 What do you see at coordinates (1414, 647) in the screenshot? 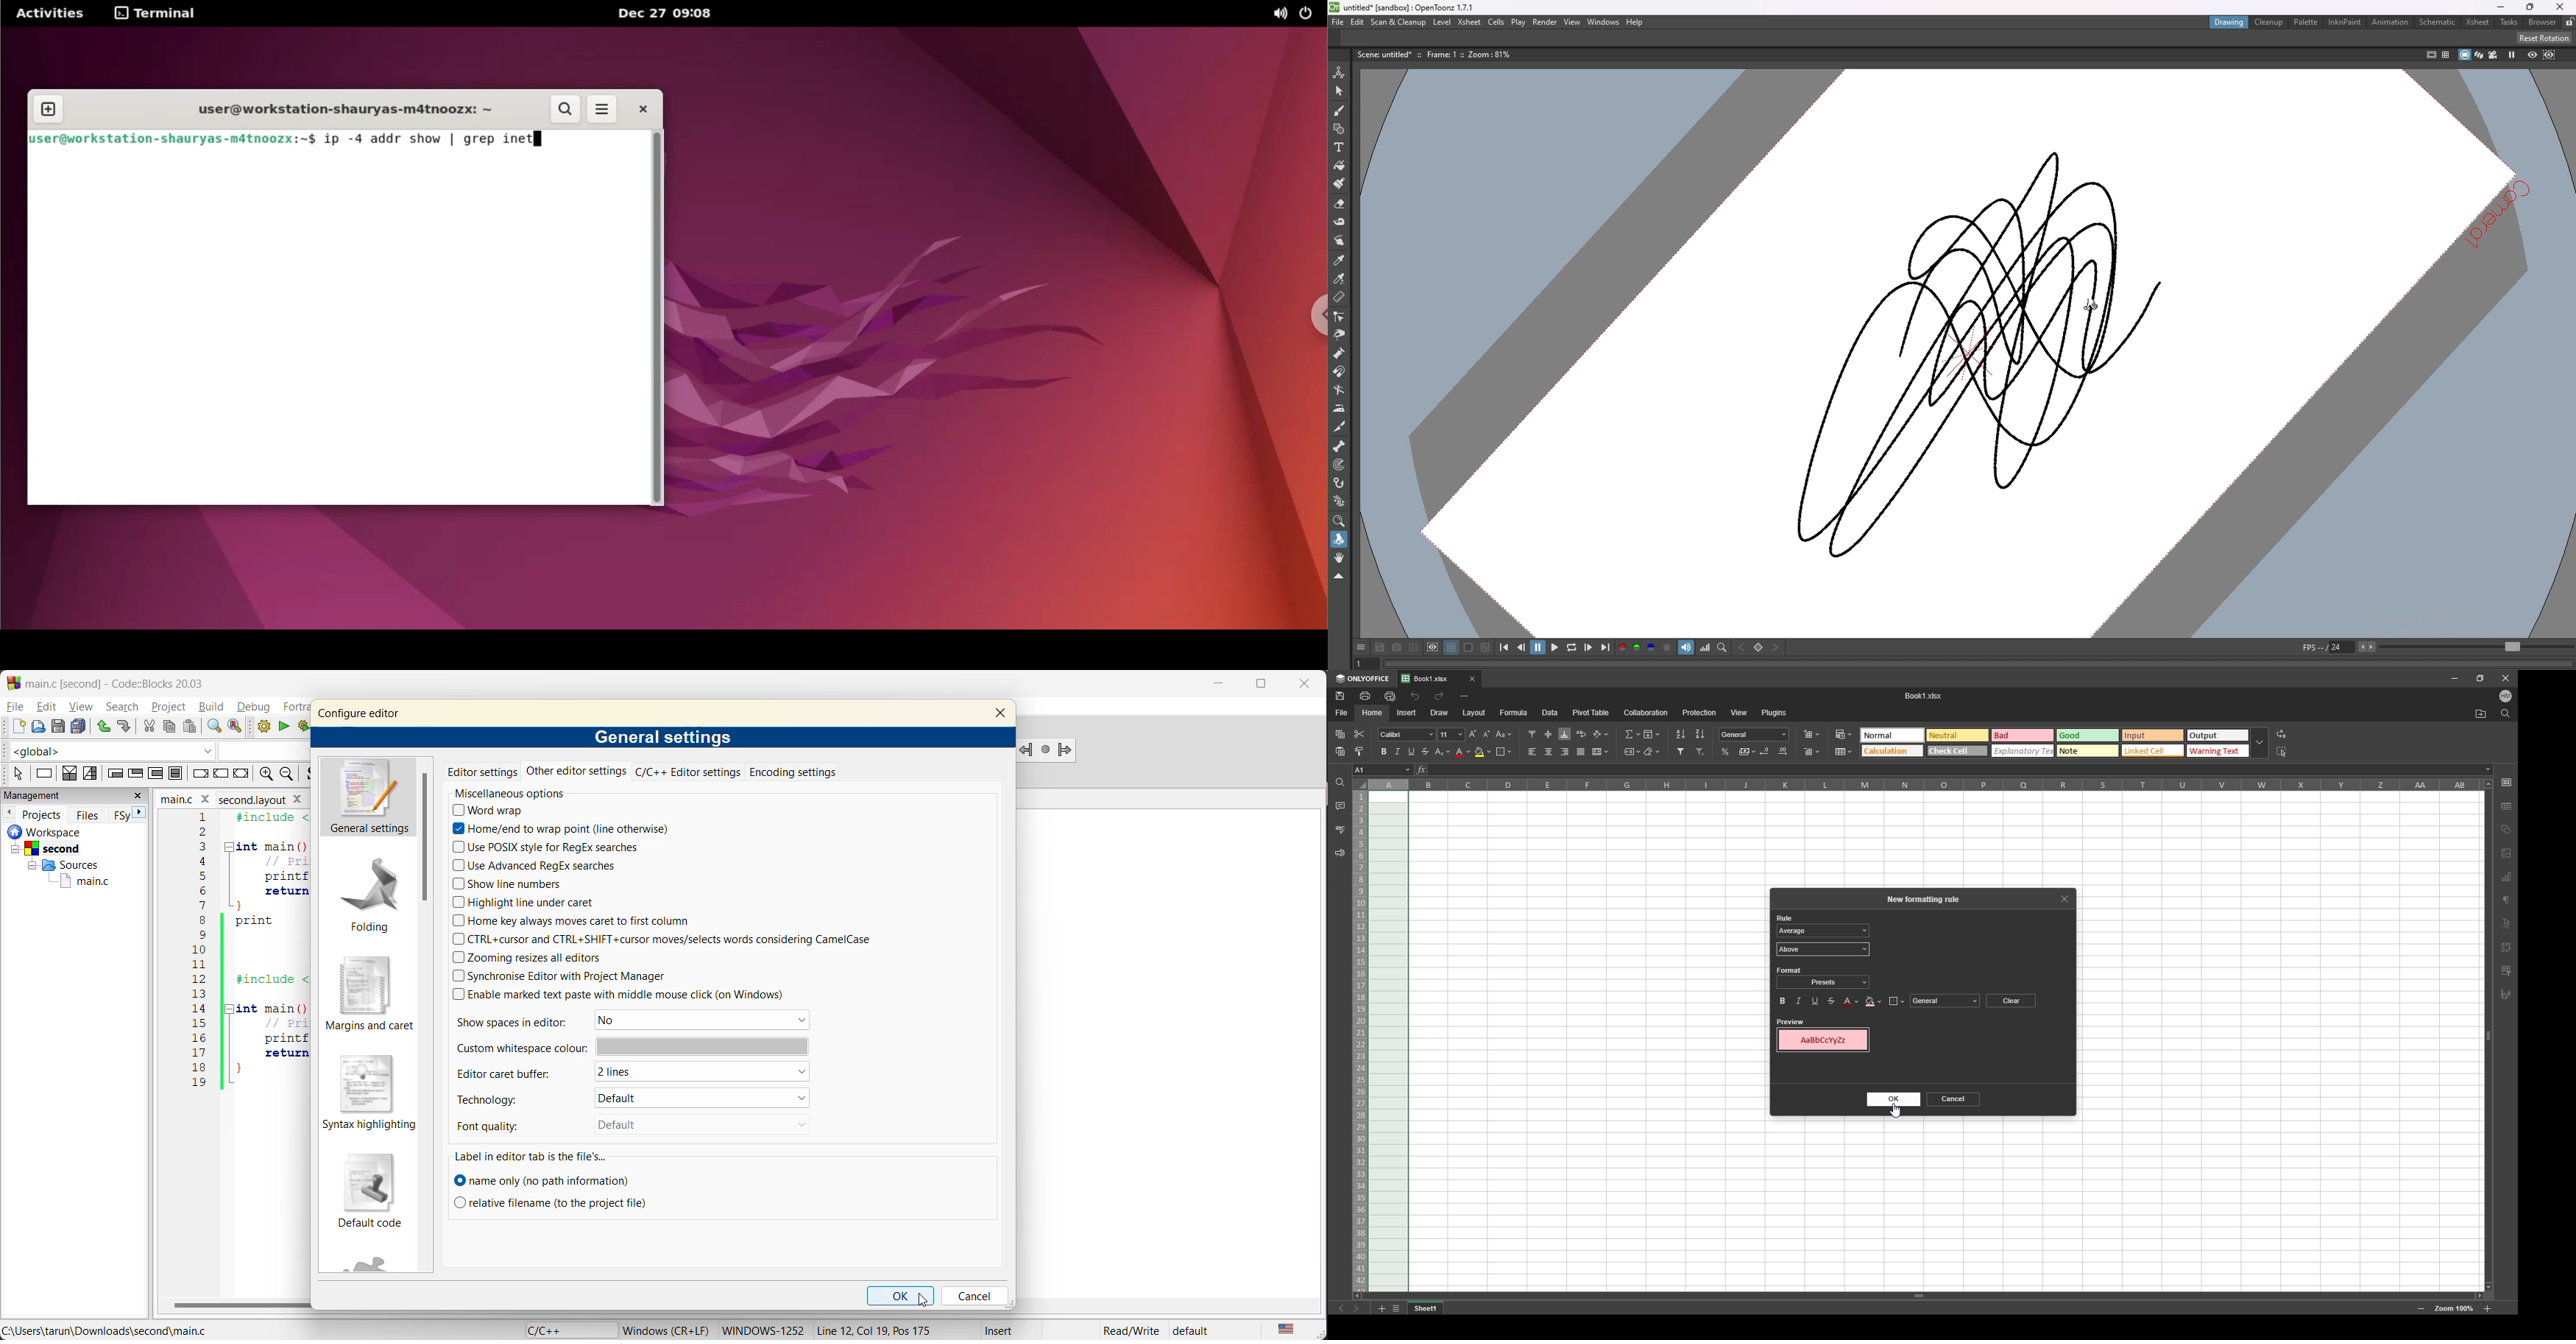
I see `compare to snapshot` at bounding box center [1414, 647].